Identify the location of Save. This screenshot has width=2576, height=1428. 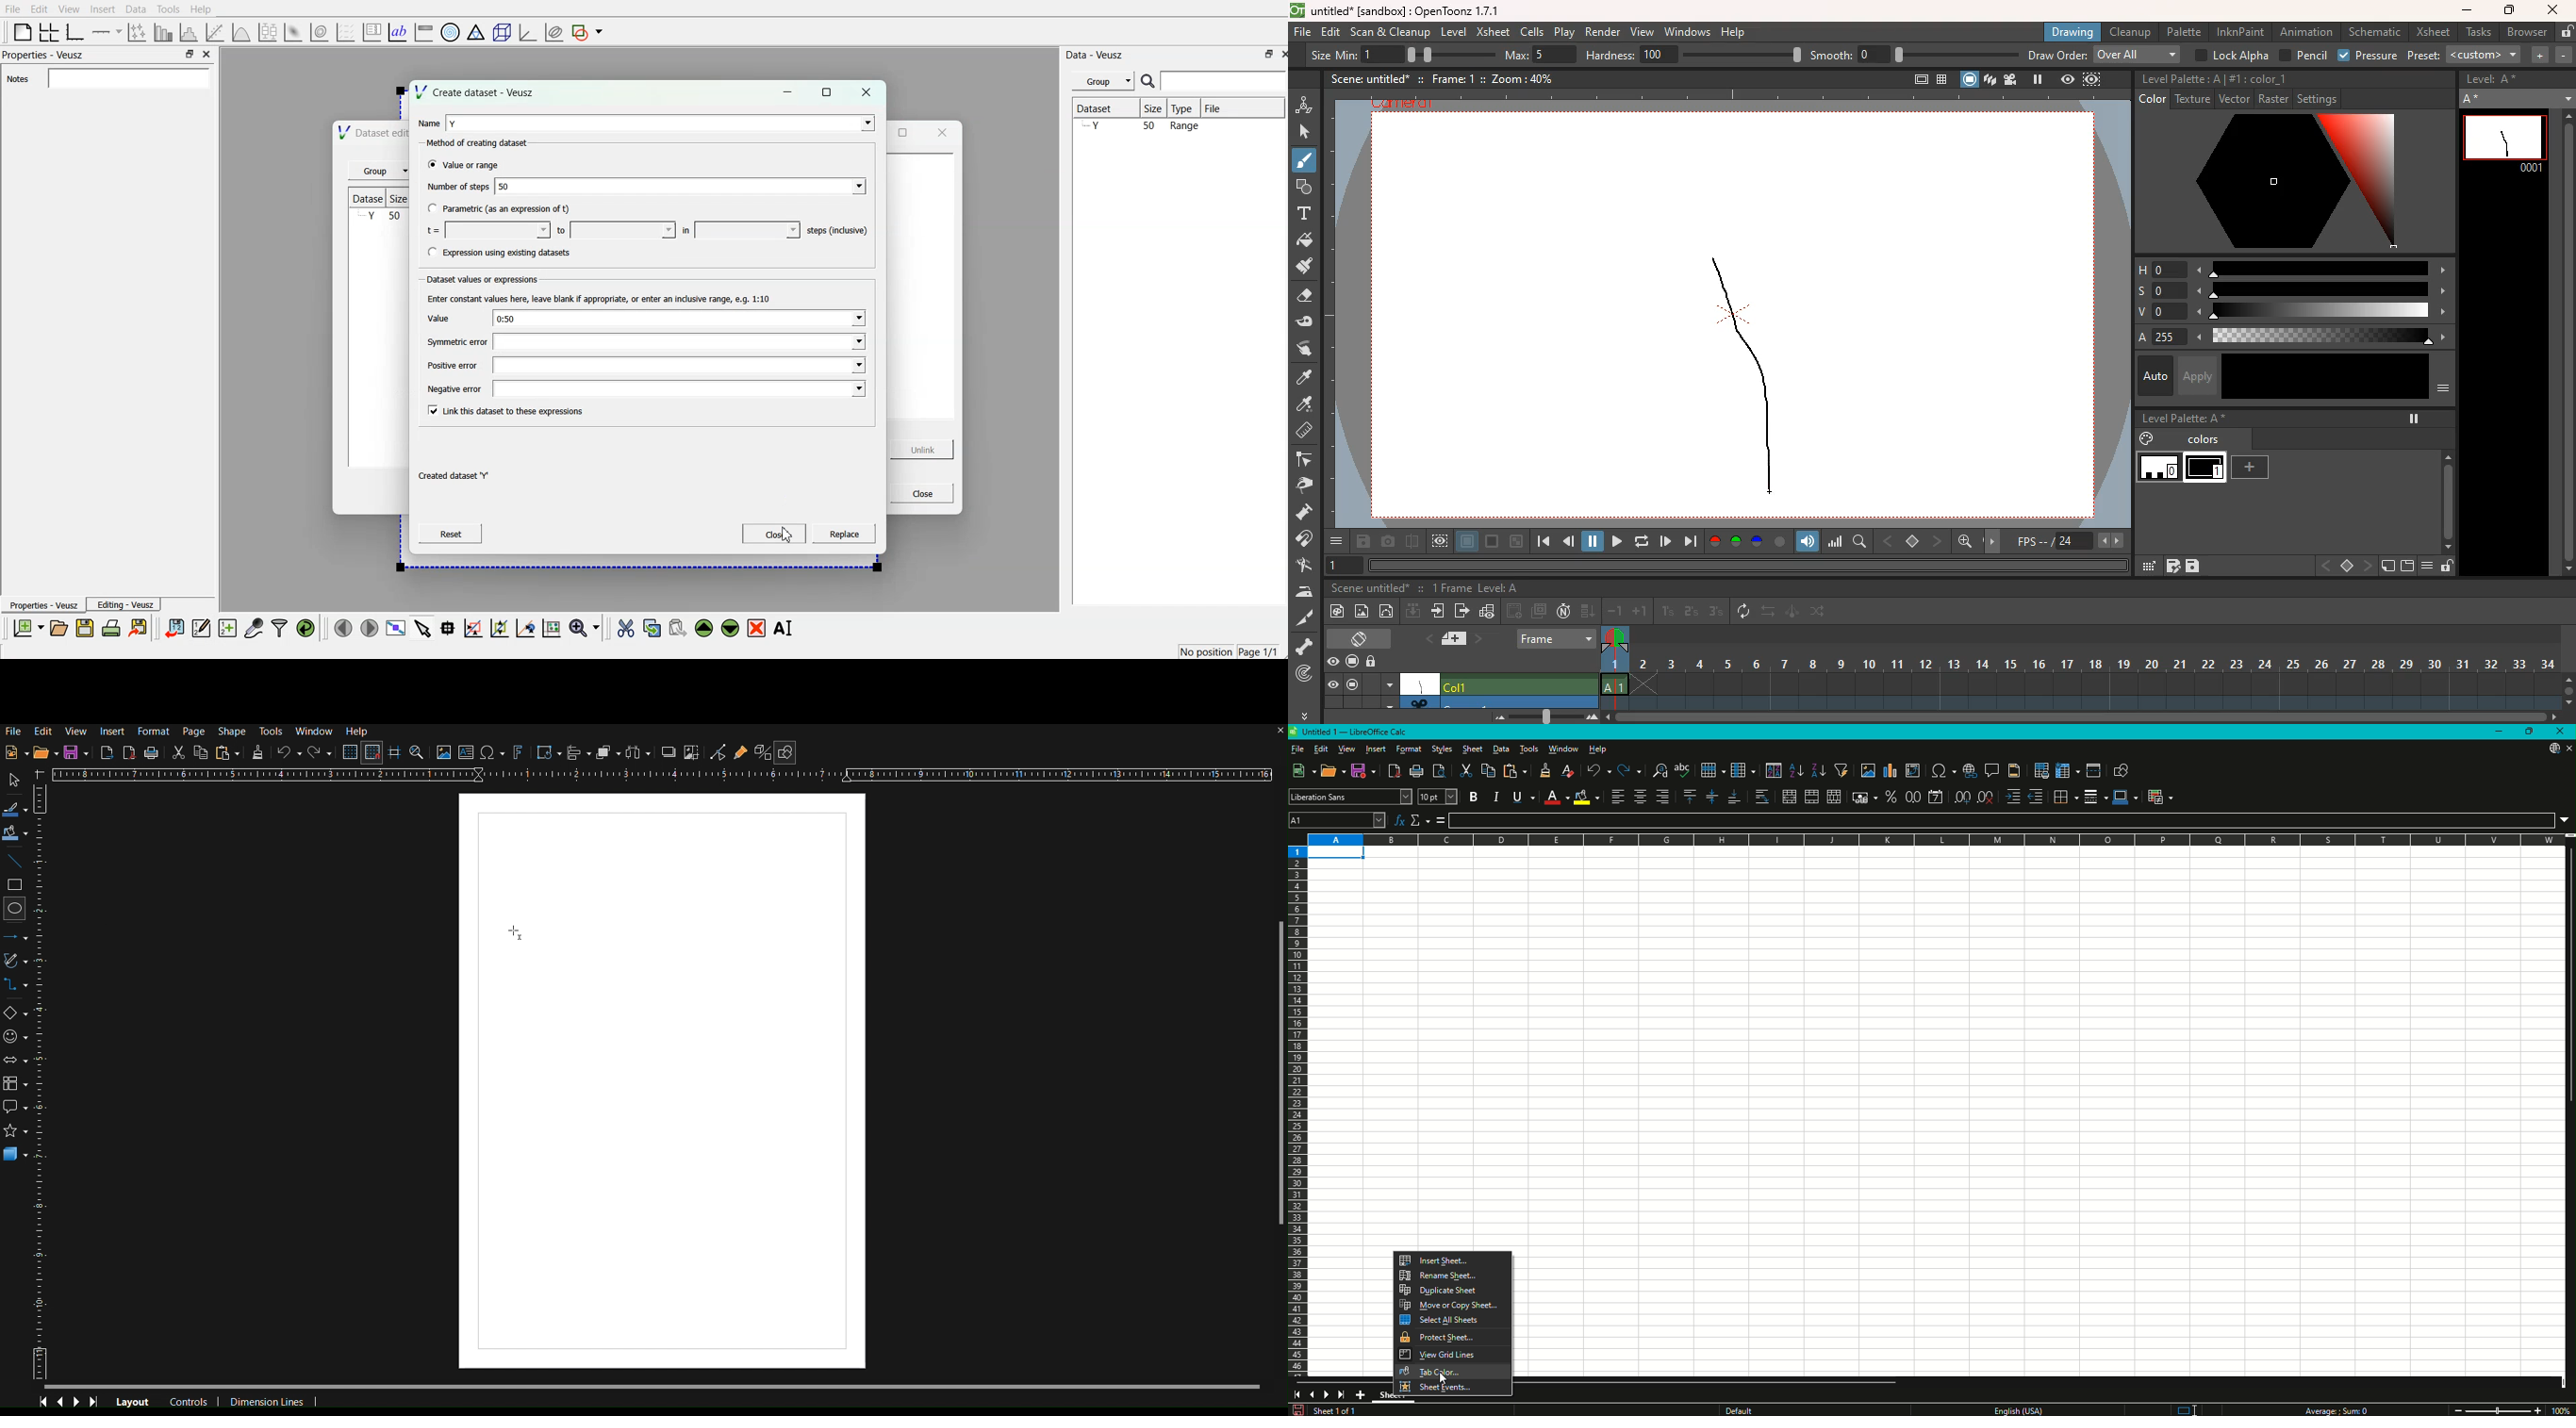
(78, 753).